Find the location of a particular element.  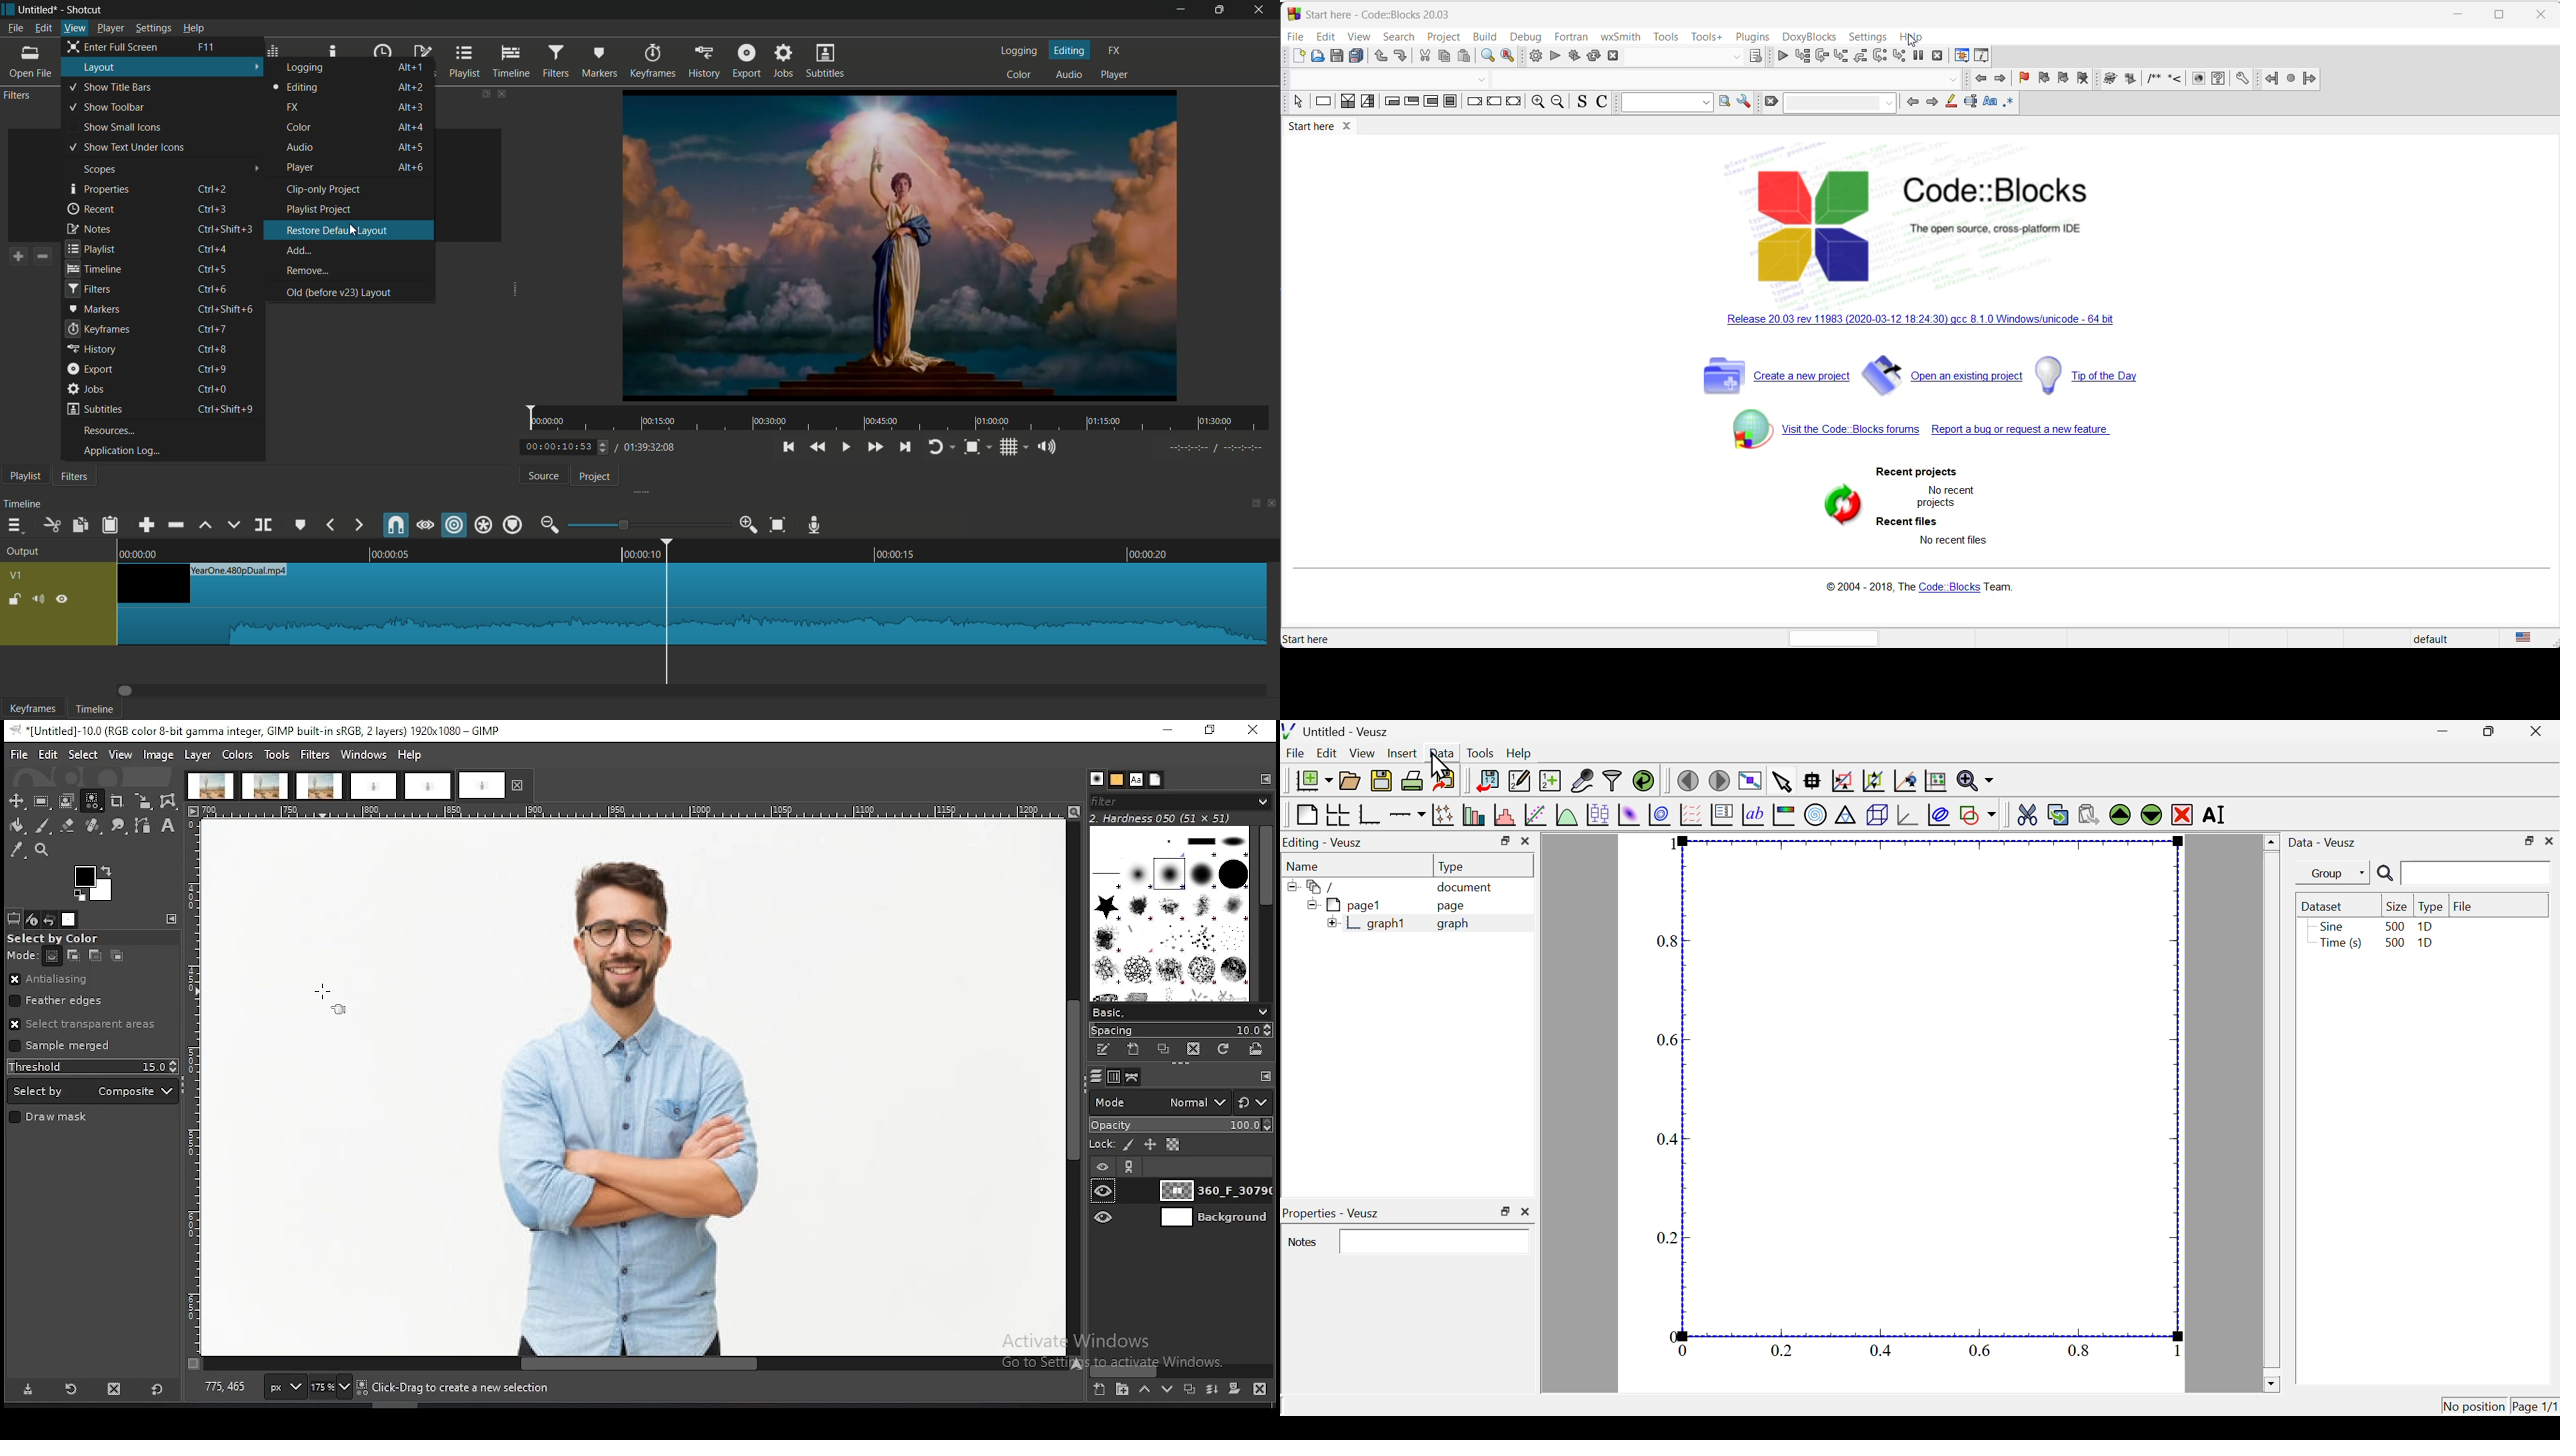

match case is located at coordinates (1989, 102).